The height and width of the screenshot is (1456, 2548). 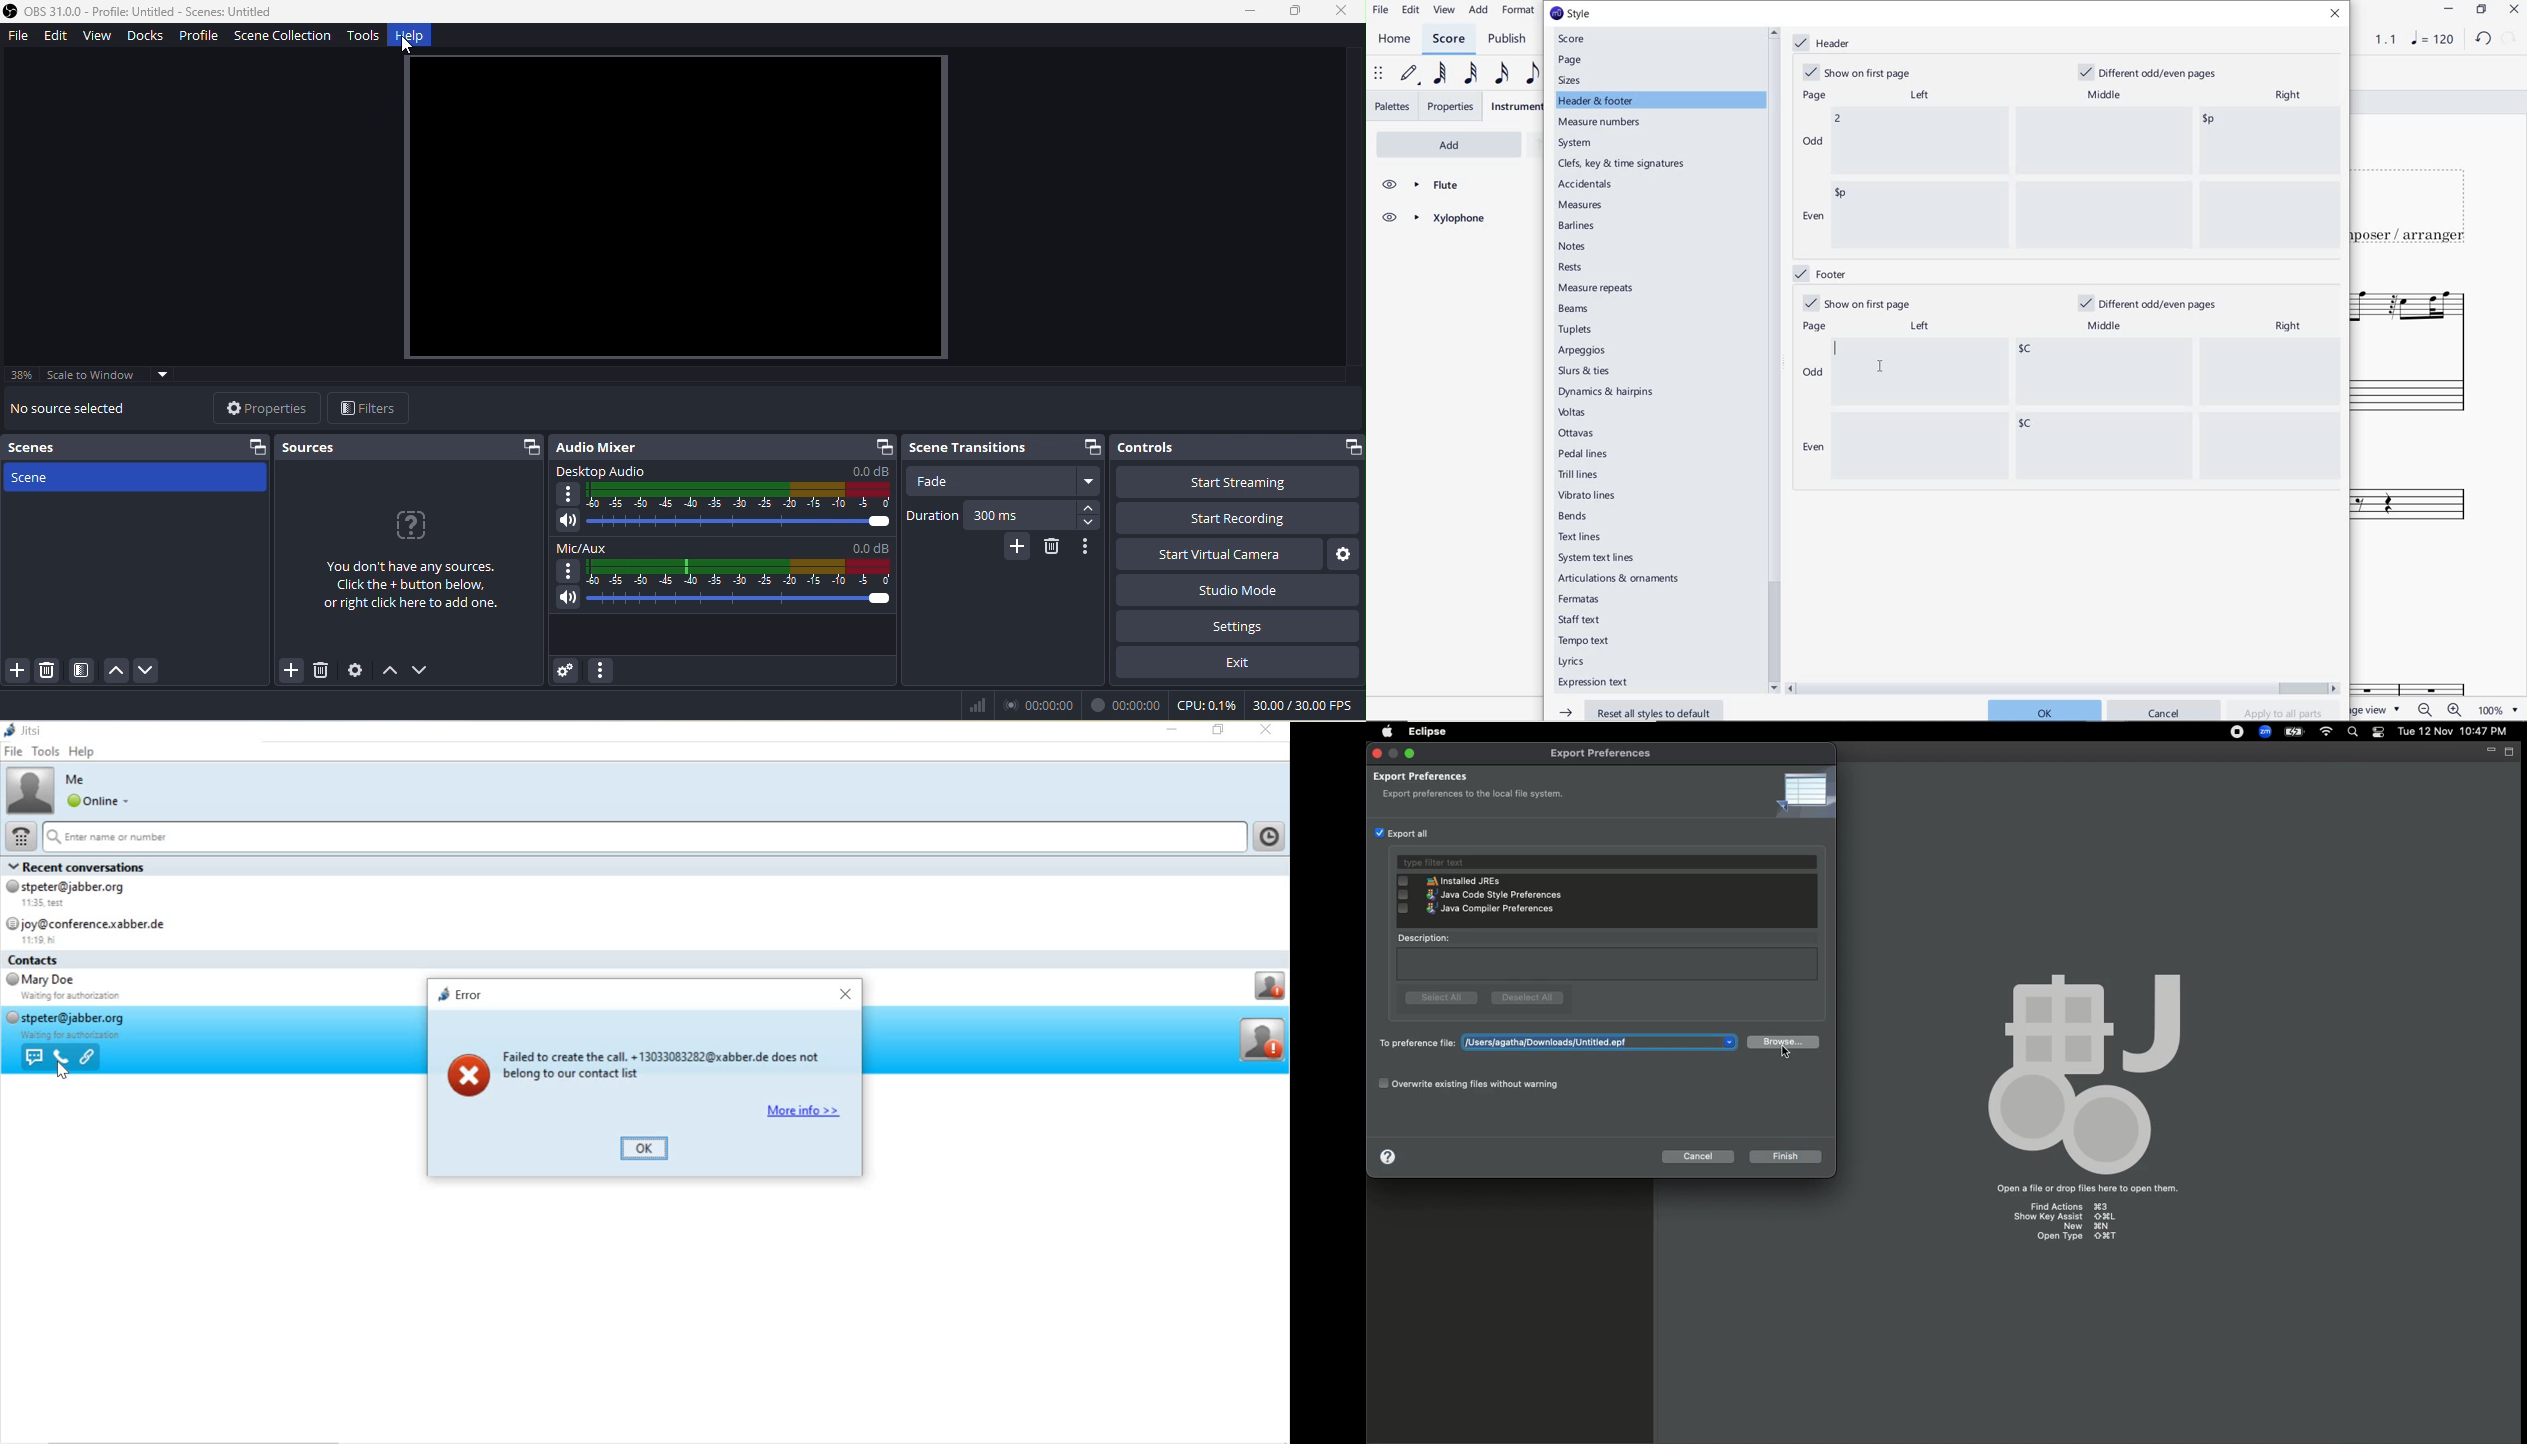 I want to click on clefs, key & time signatures, so click(x=1625, y=164).